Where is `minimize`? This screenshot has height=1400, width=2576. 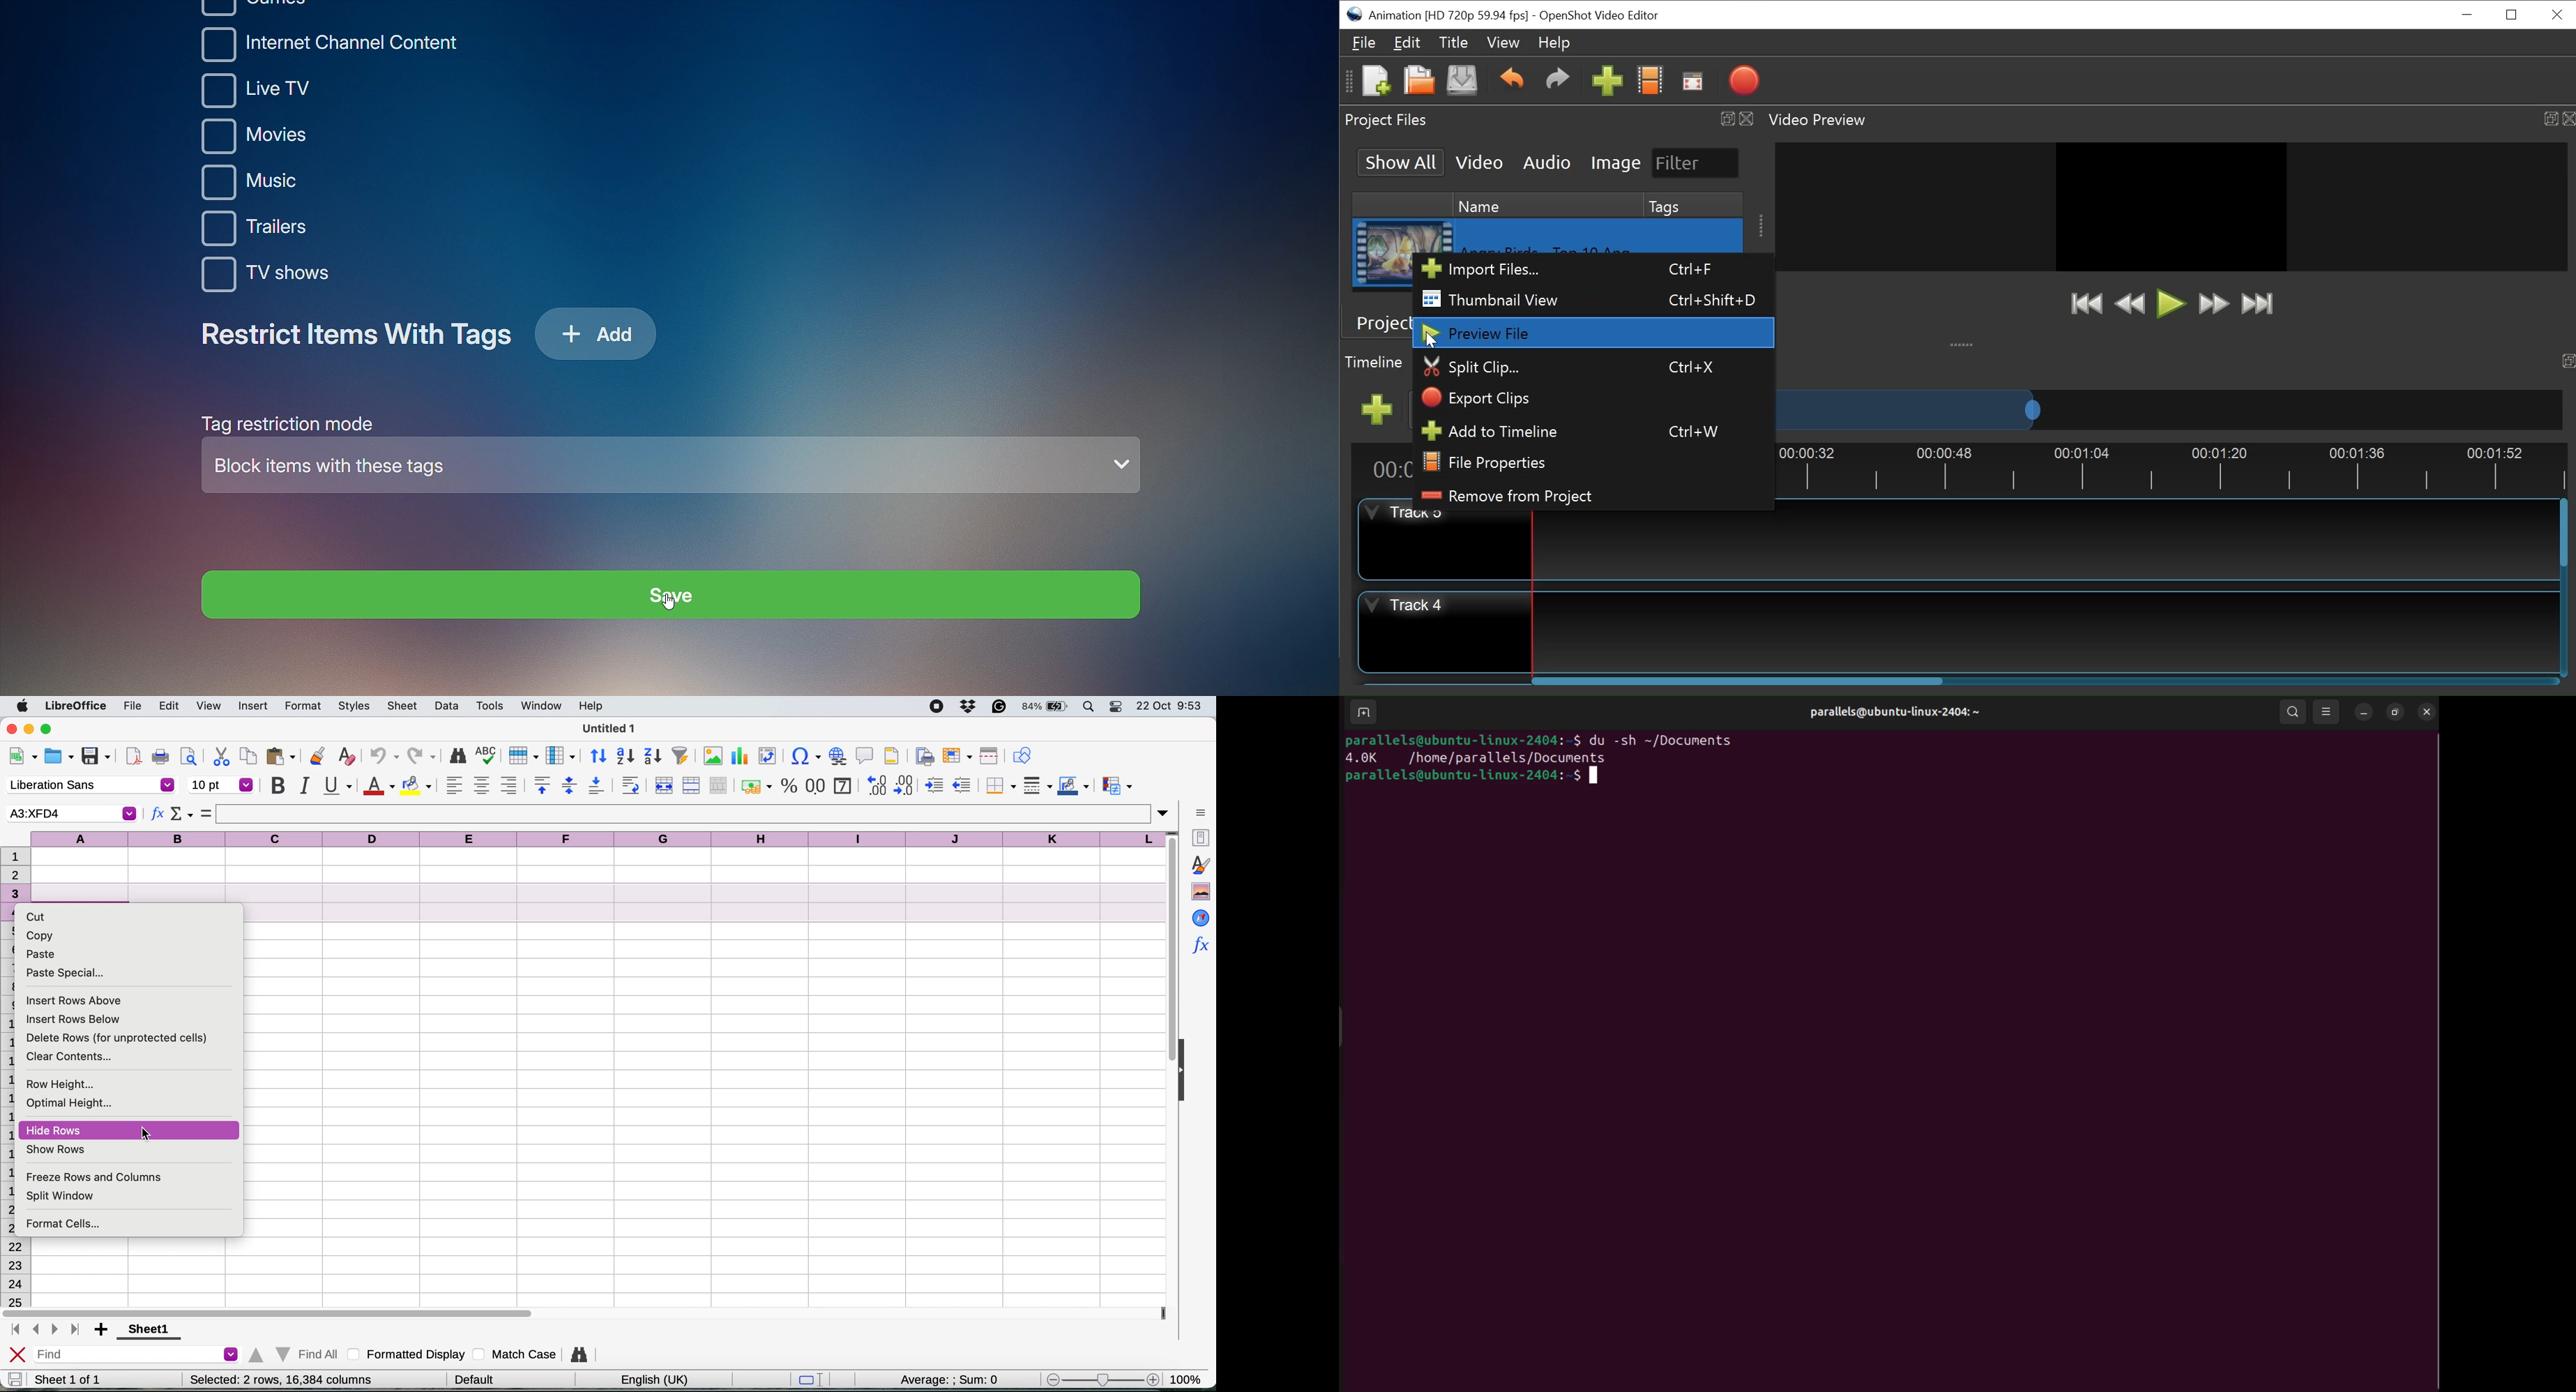 minimize is located at coordinates (2364, 715).